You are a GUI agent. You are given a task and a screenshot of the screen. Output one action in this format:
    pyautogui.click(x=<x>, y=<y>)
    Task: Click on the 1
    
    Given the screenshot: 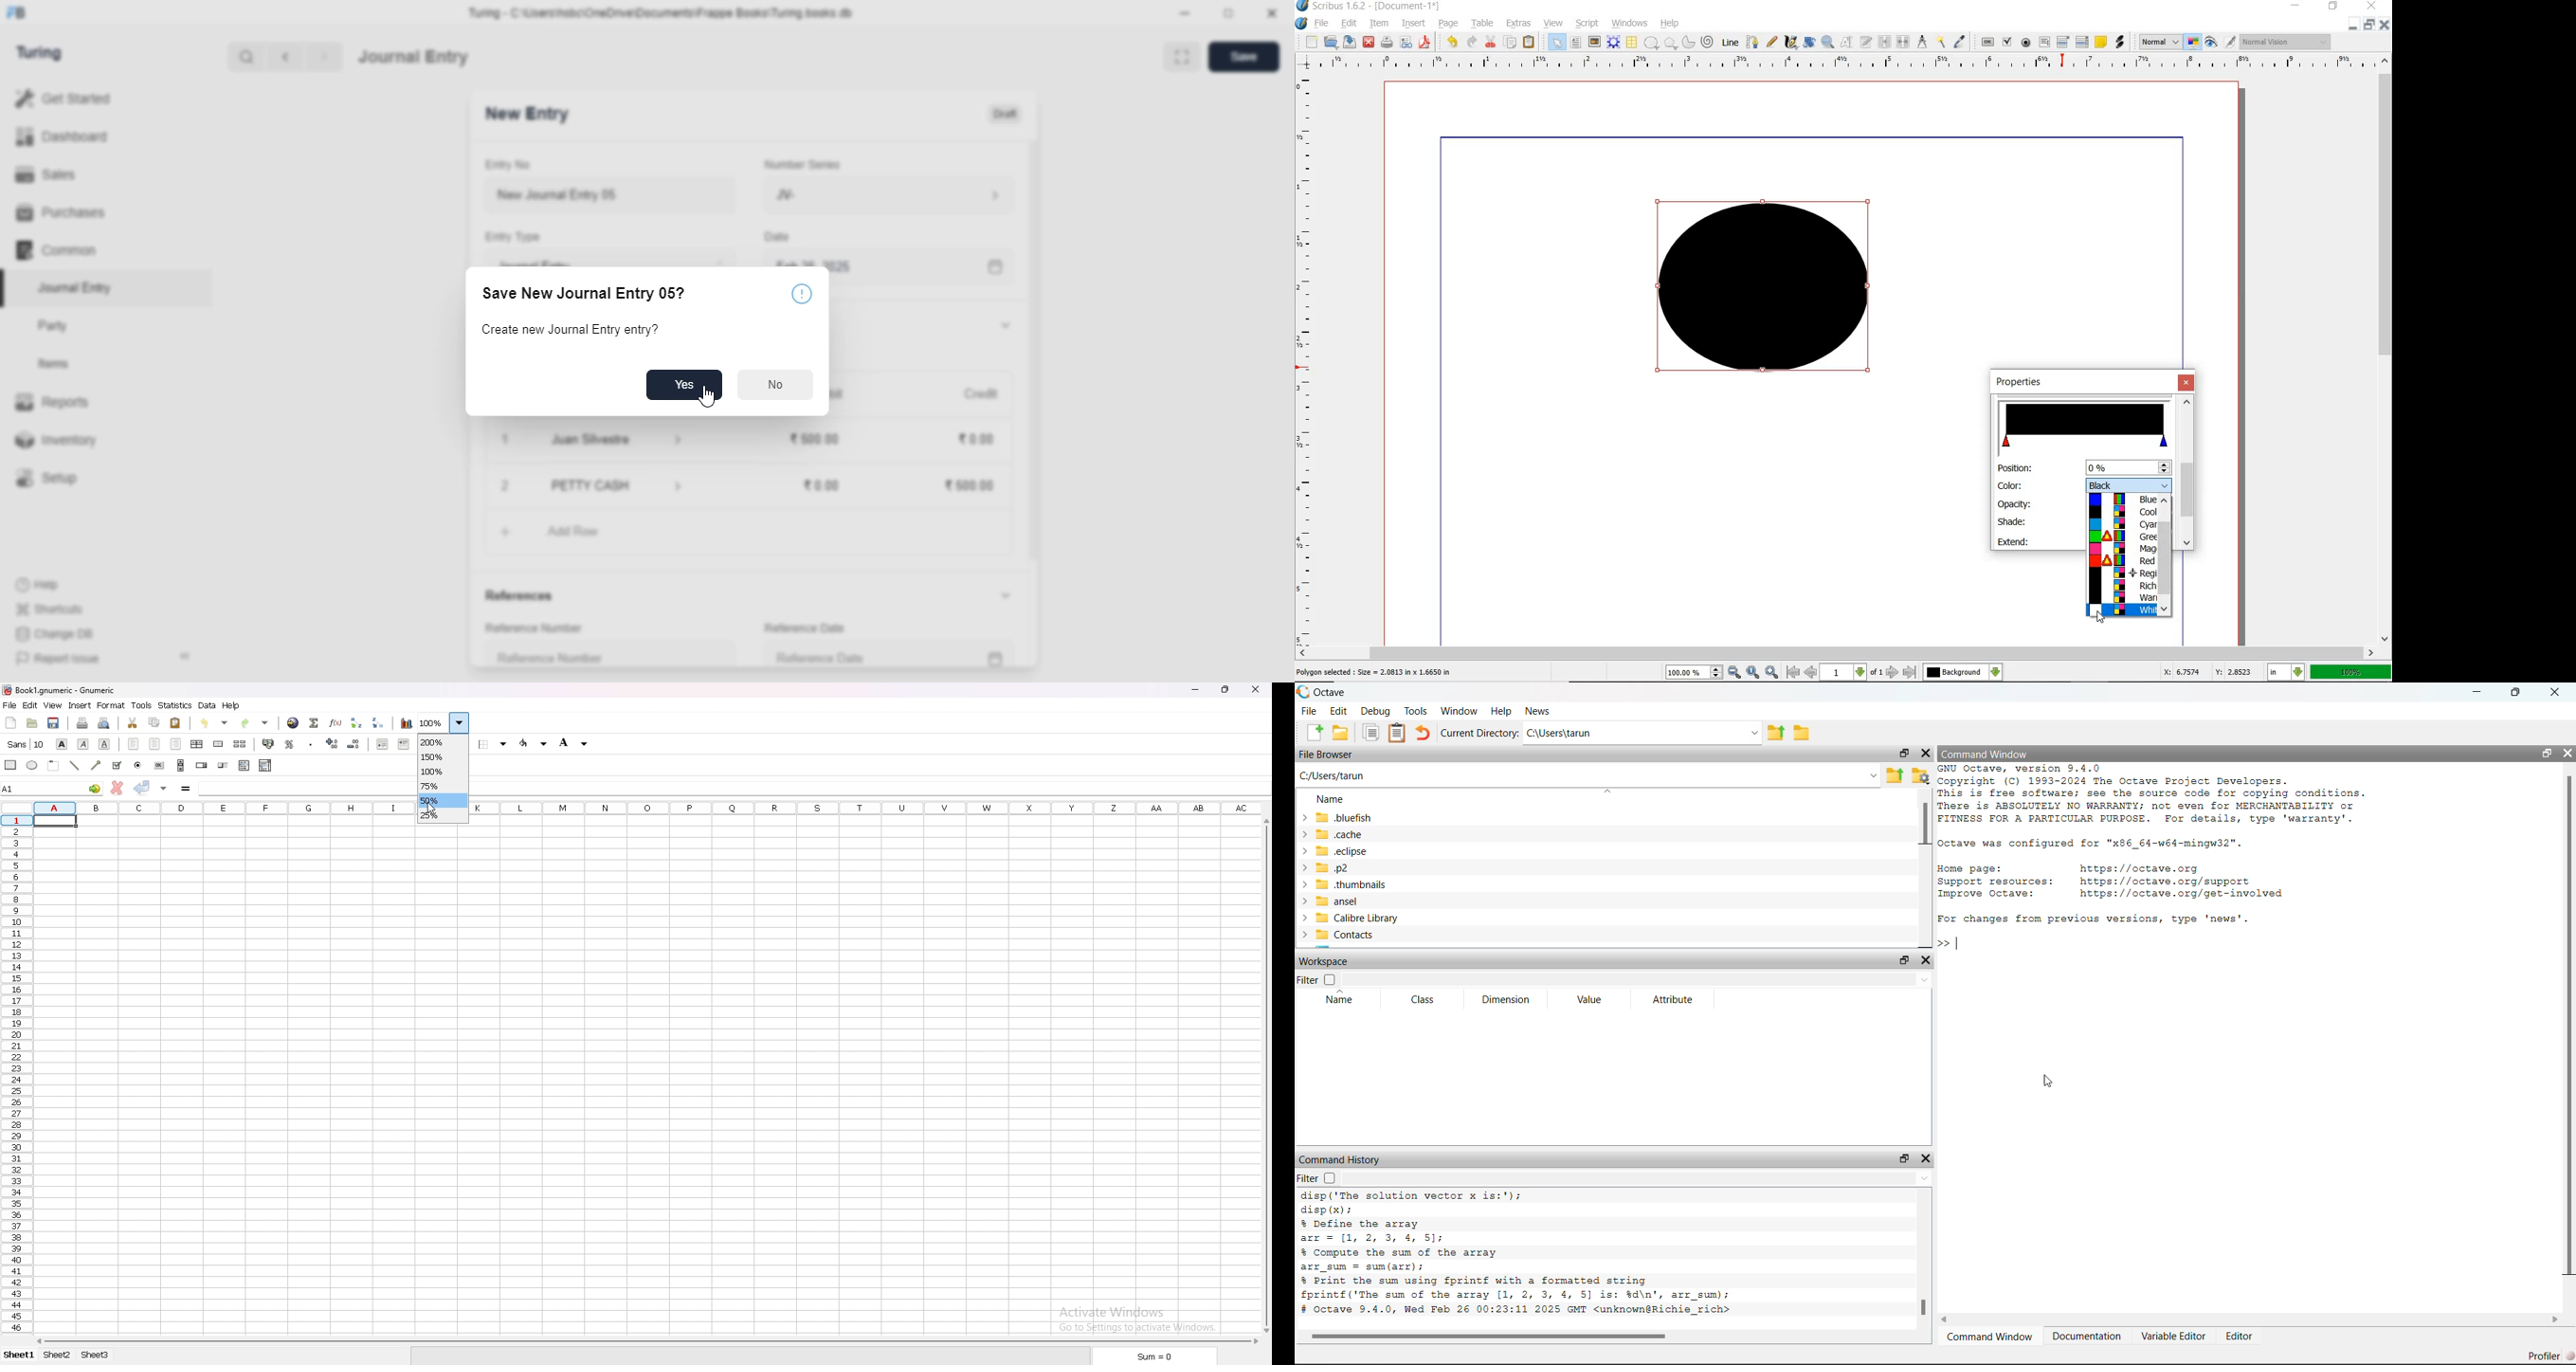 What is the action you would take?
    pyautogui.click(x=507, y=442)
    